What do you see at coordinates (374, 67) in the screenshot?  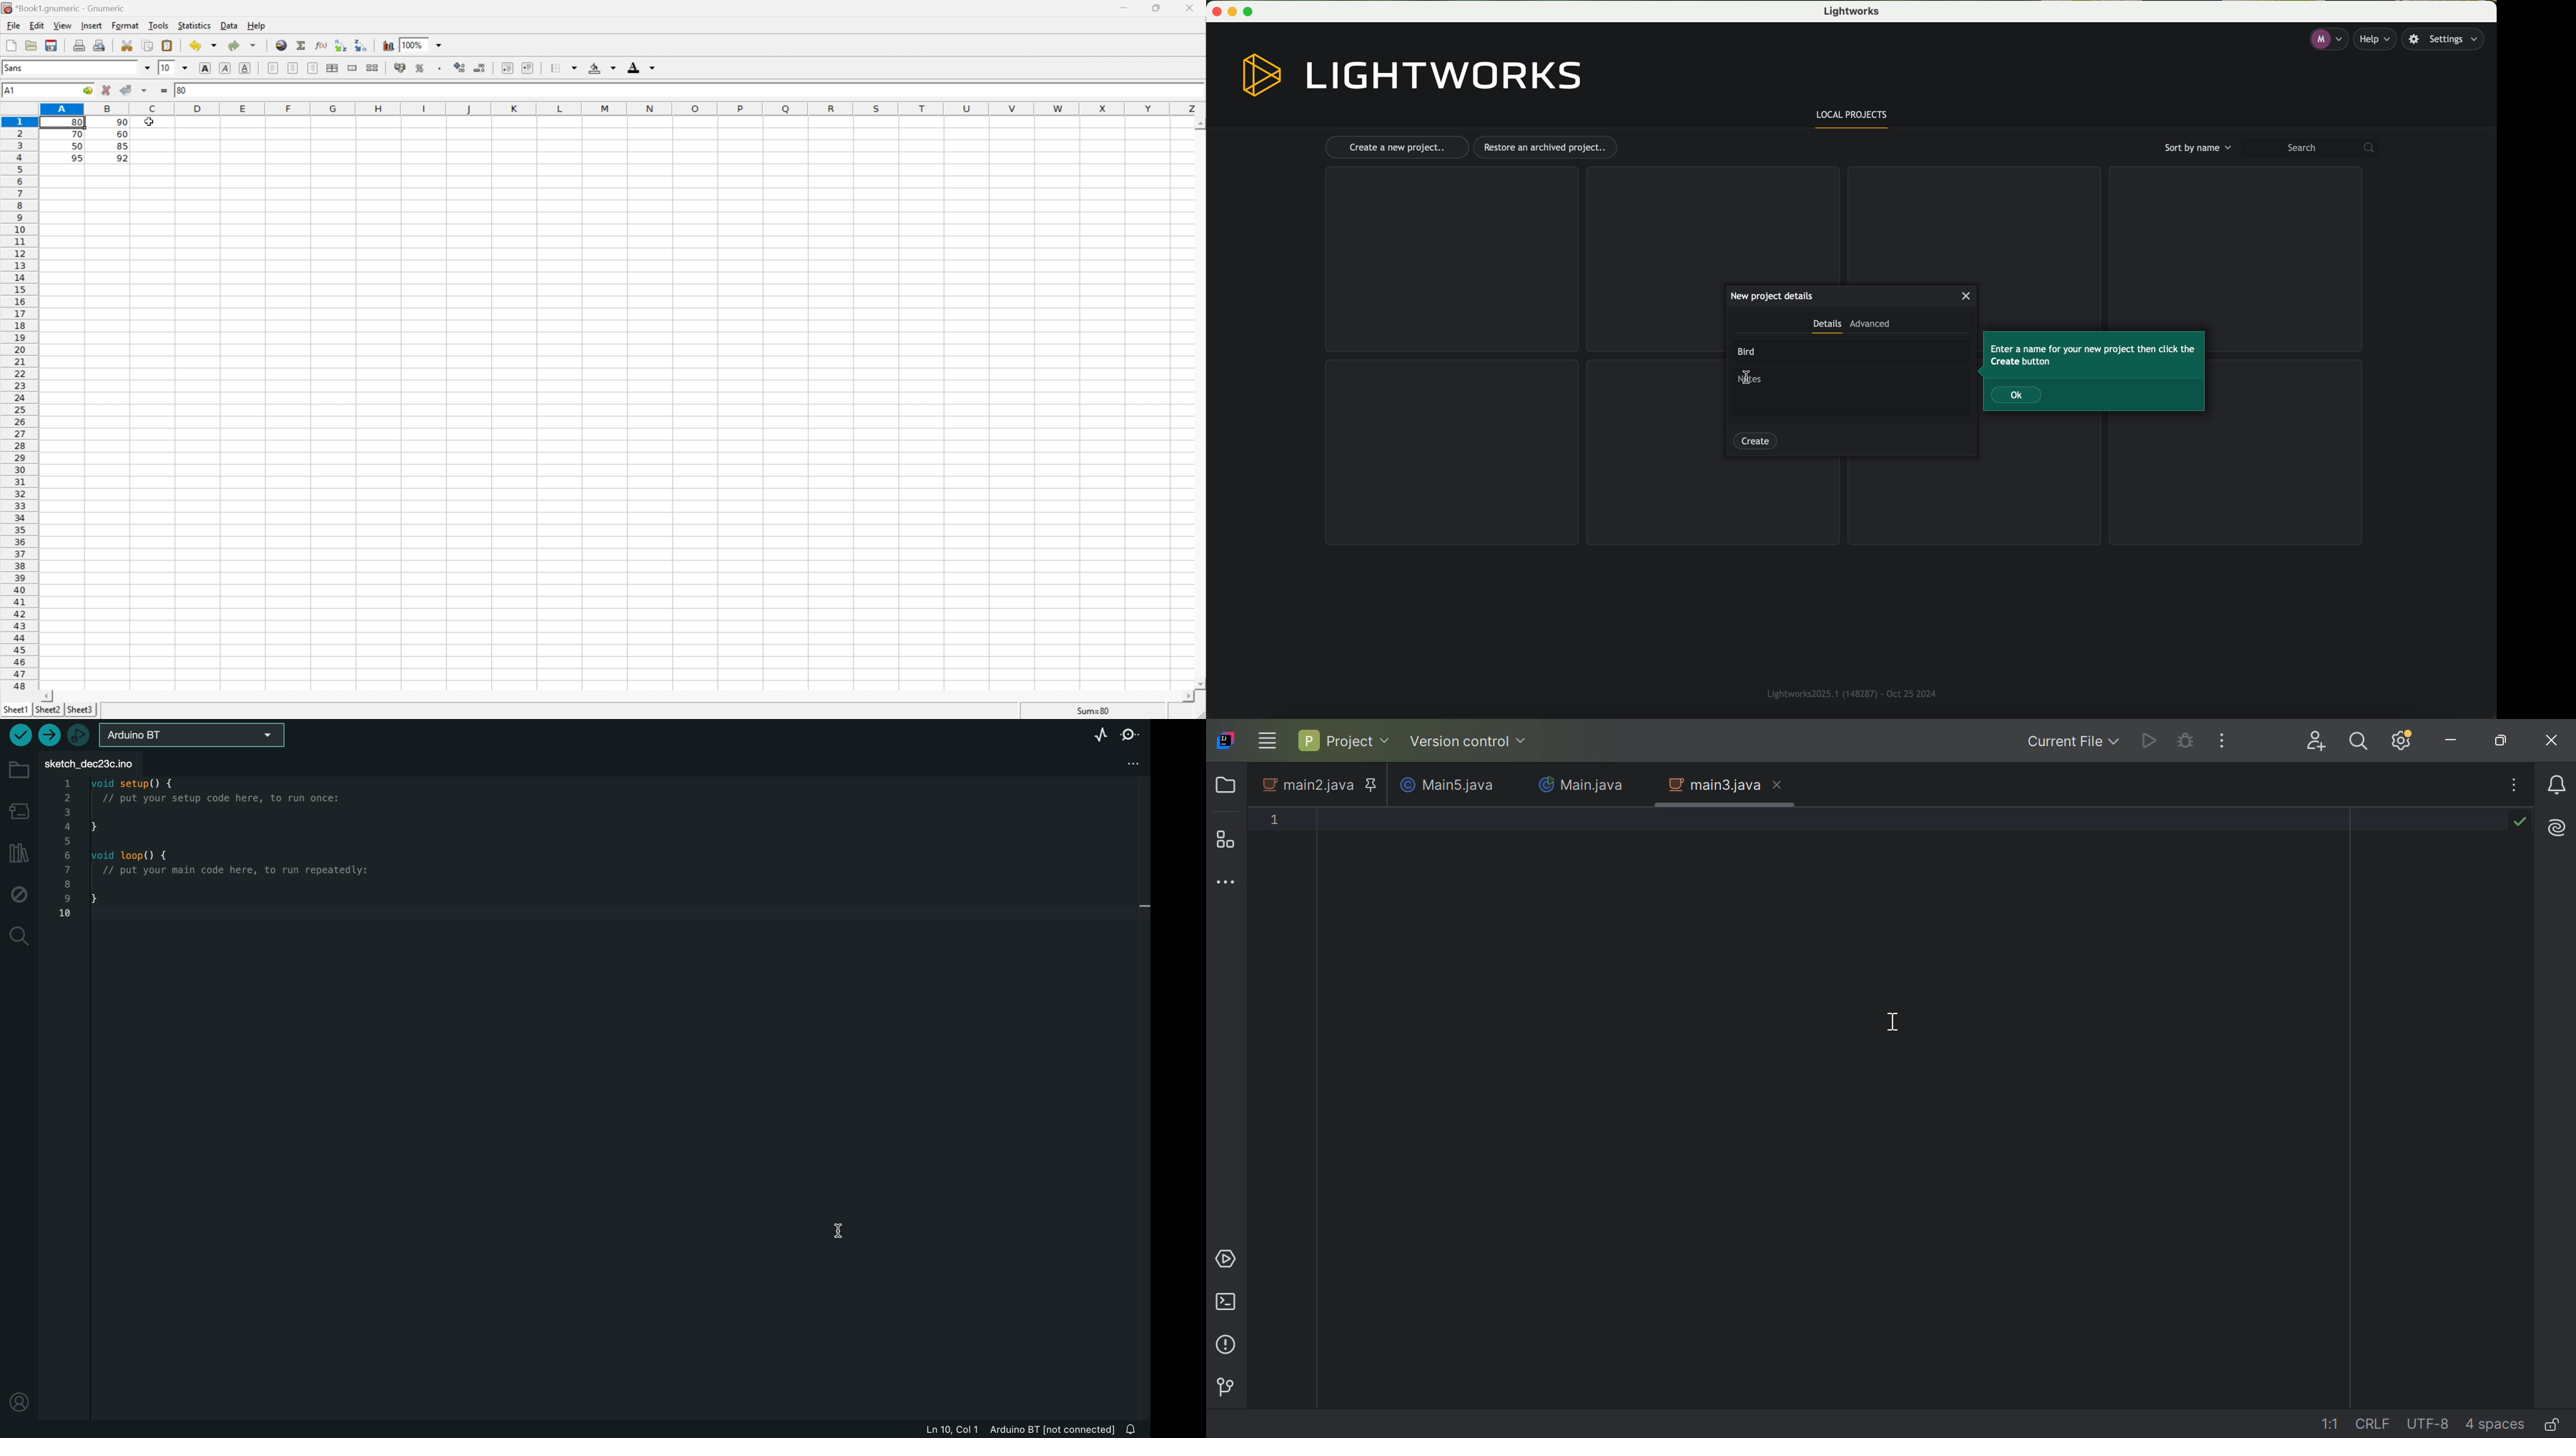 I see `Split merged ranges of cells` at bounding box center [374, 67].